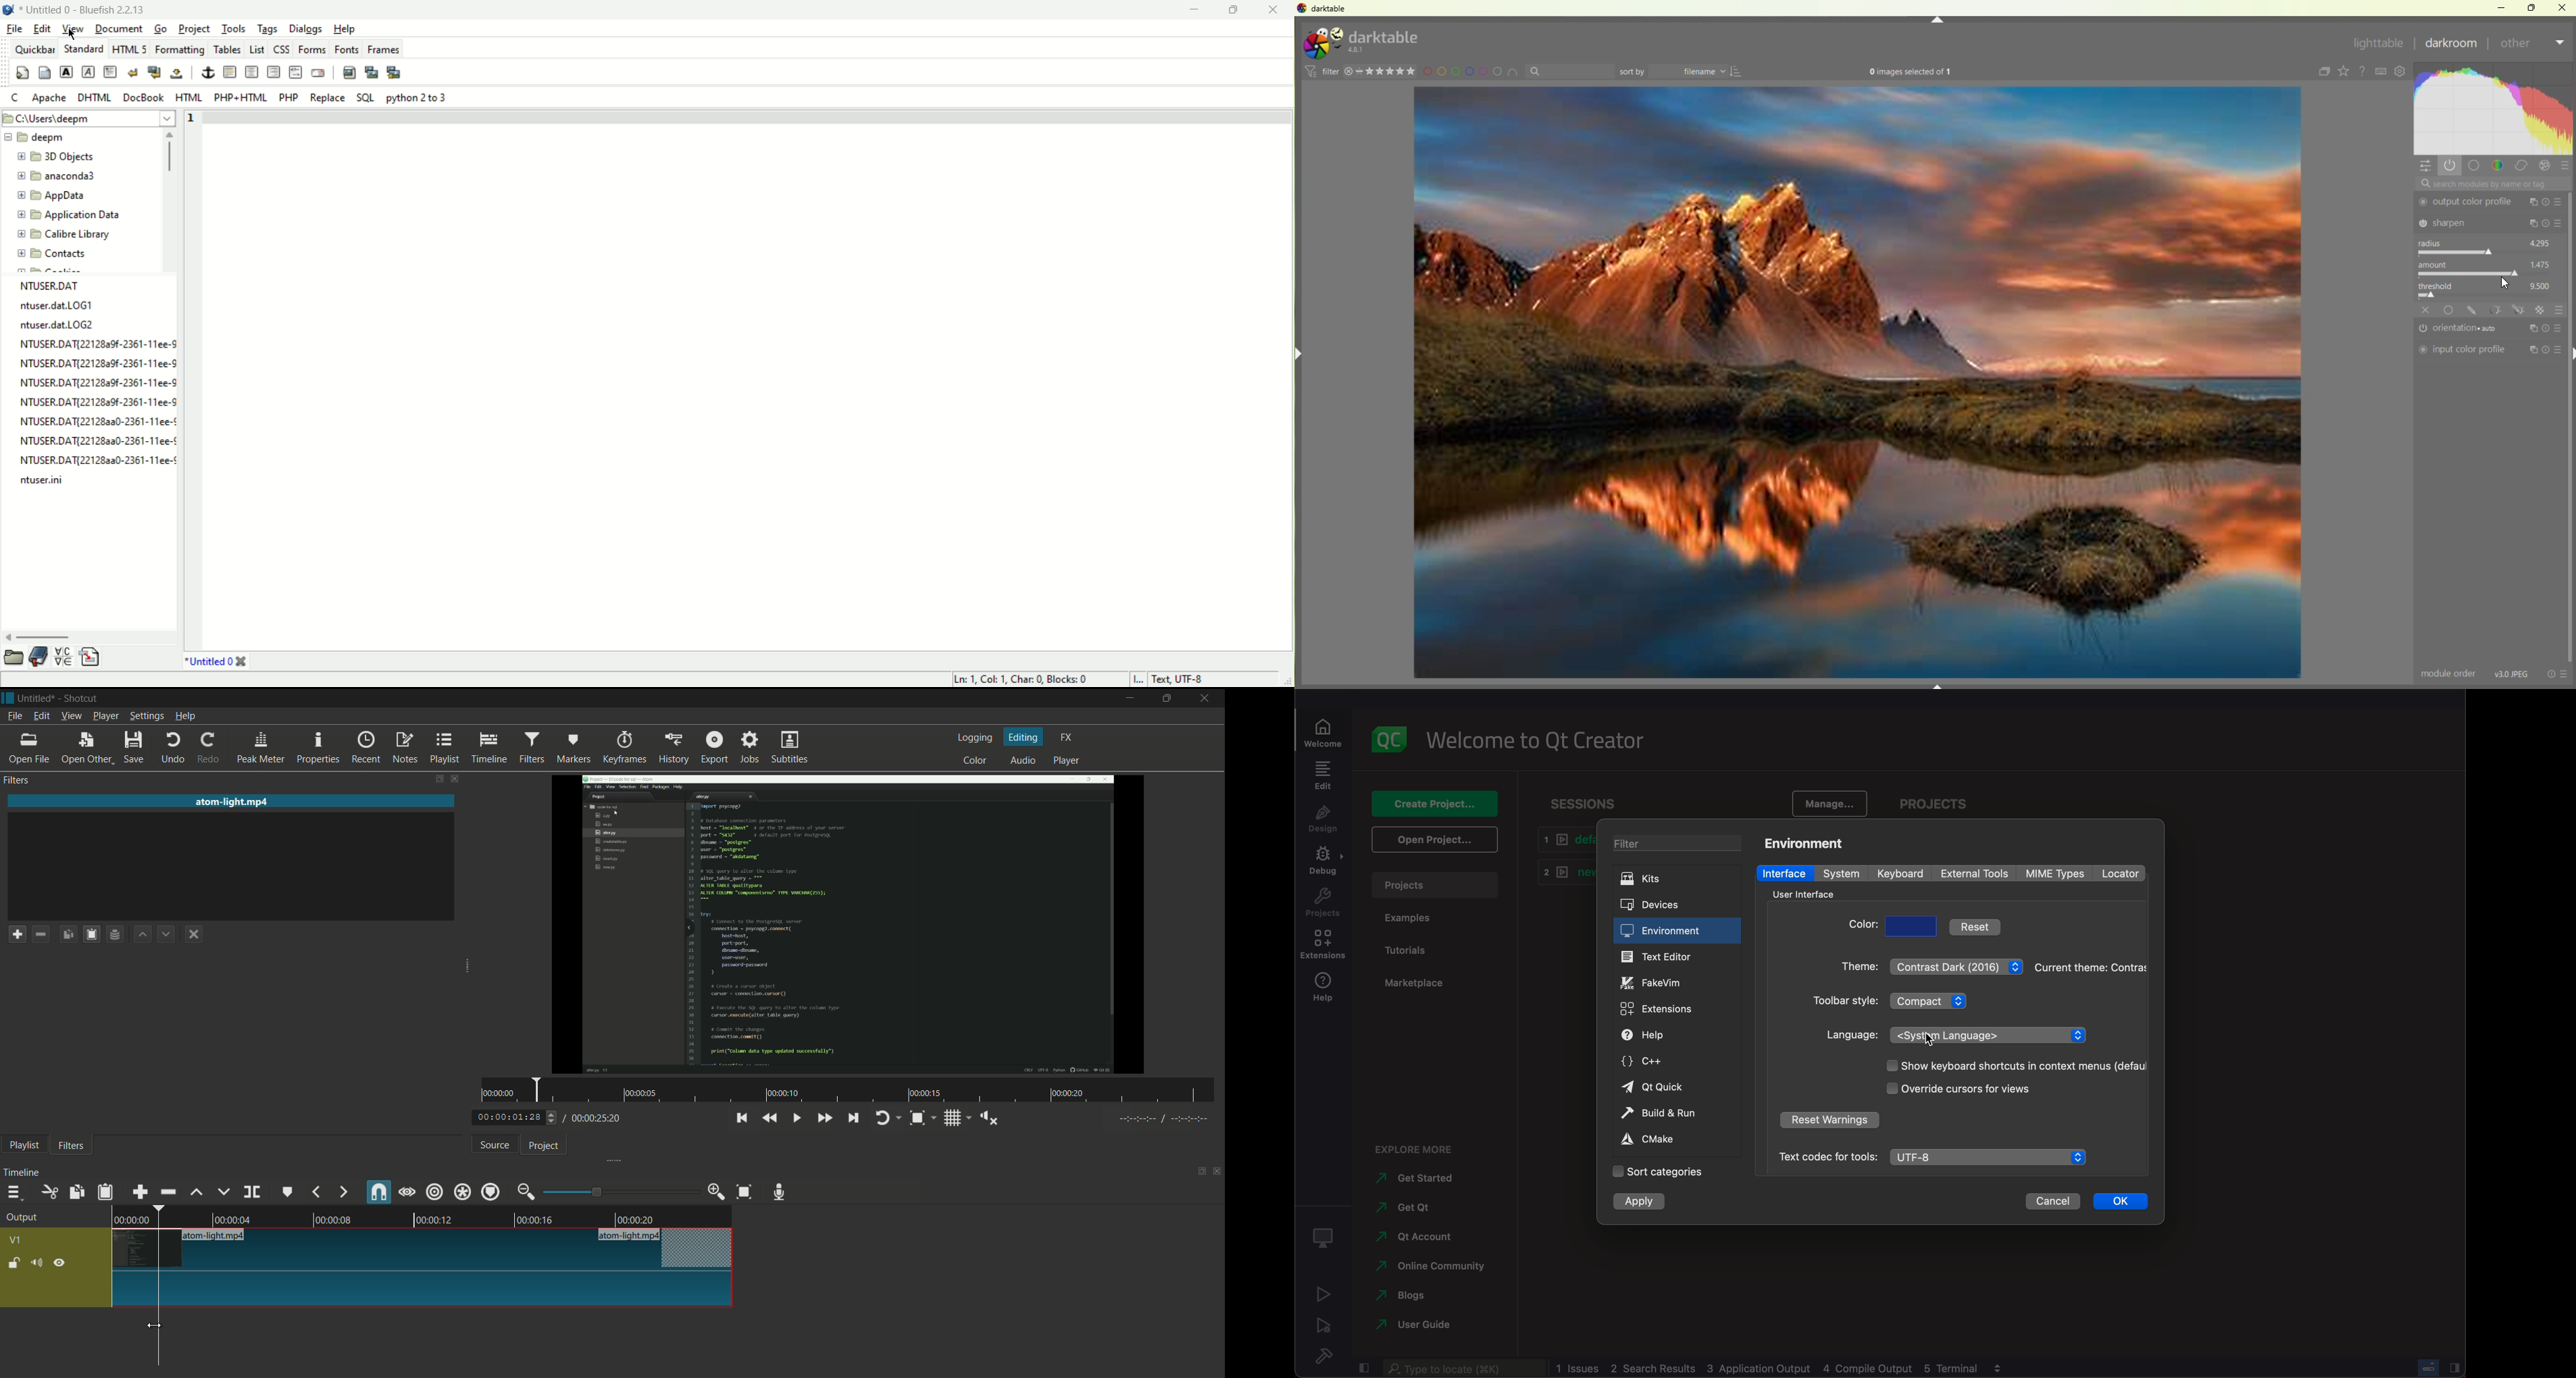  I want to click on close app, so click(1209, 699).